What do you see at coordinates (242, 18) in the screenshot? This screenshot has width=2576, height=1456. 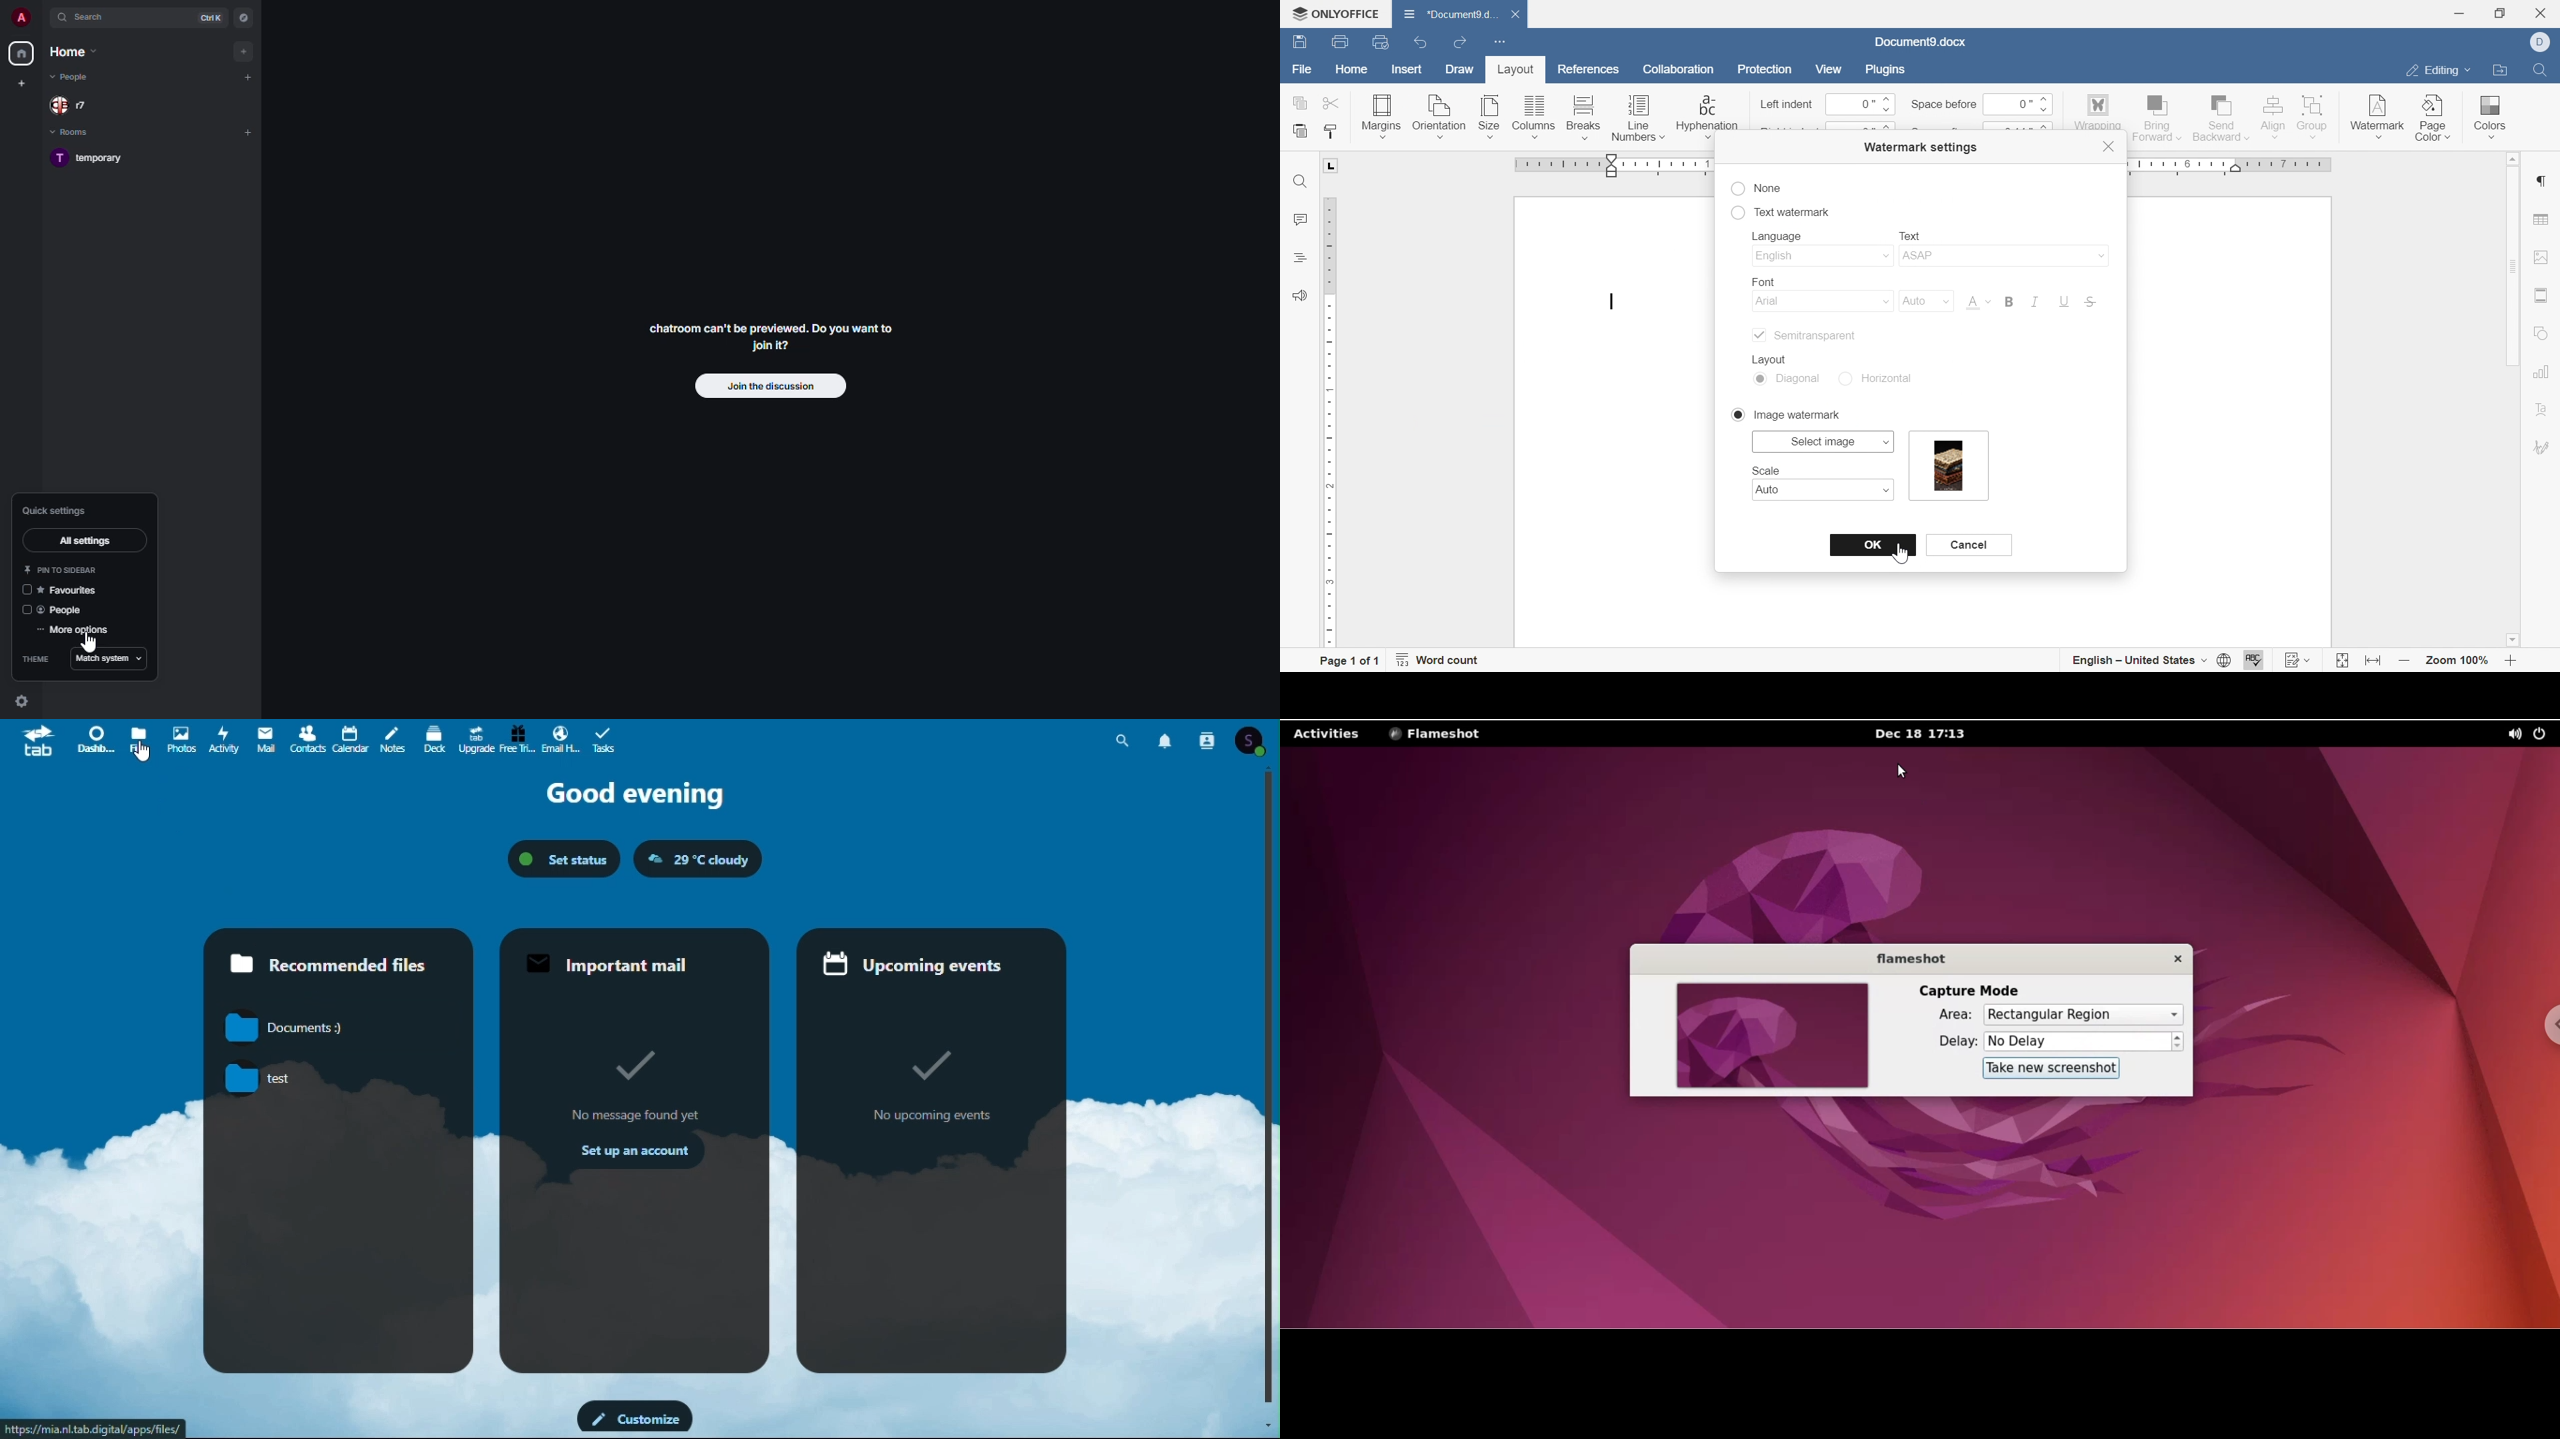 I see `navigator` at bounding box center [242, 18].